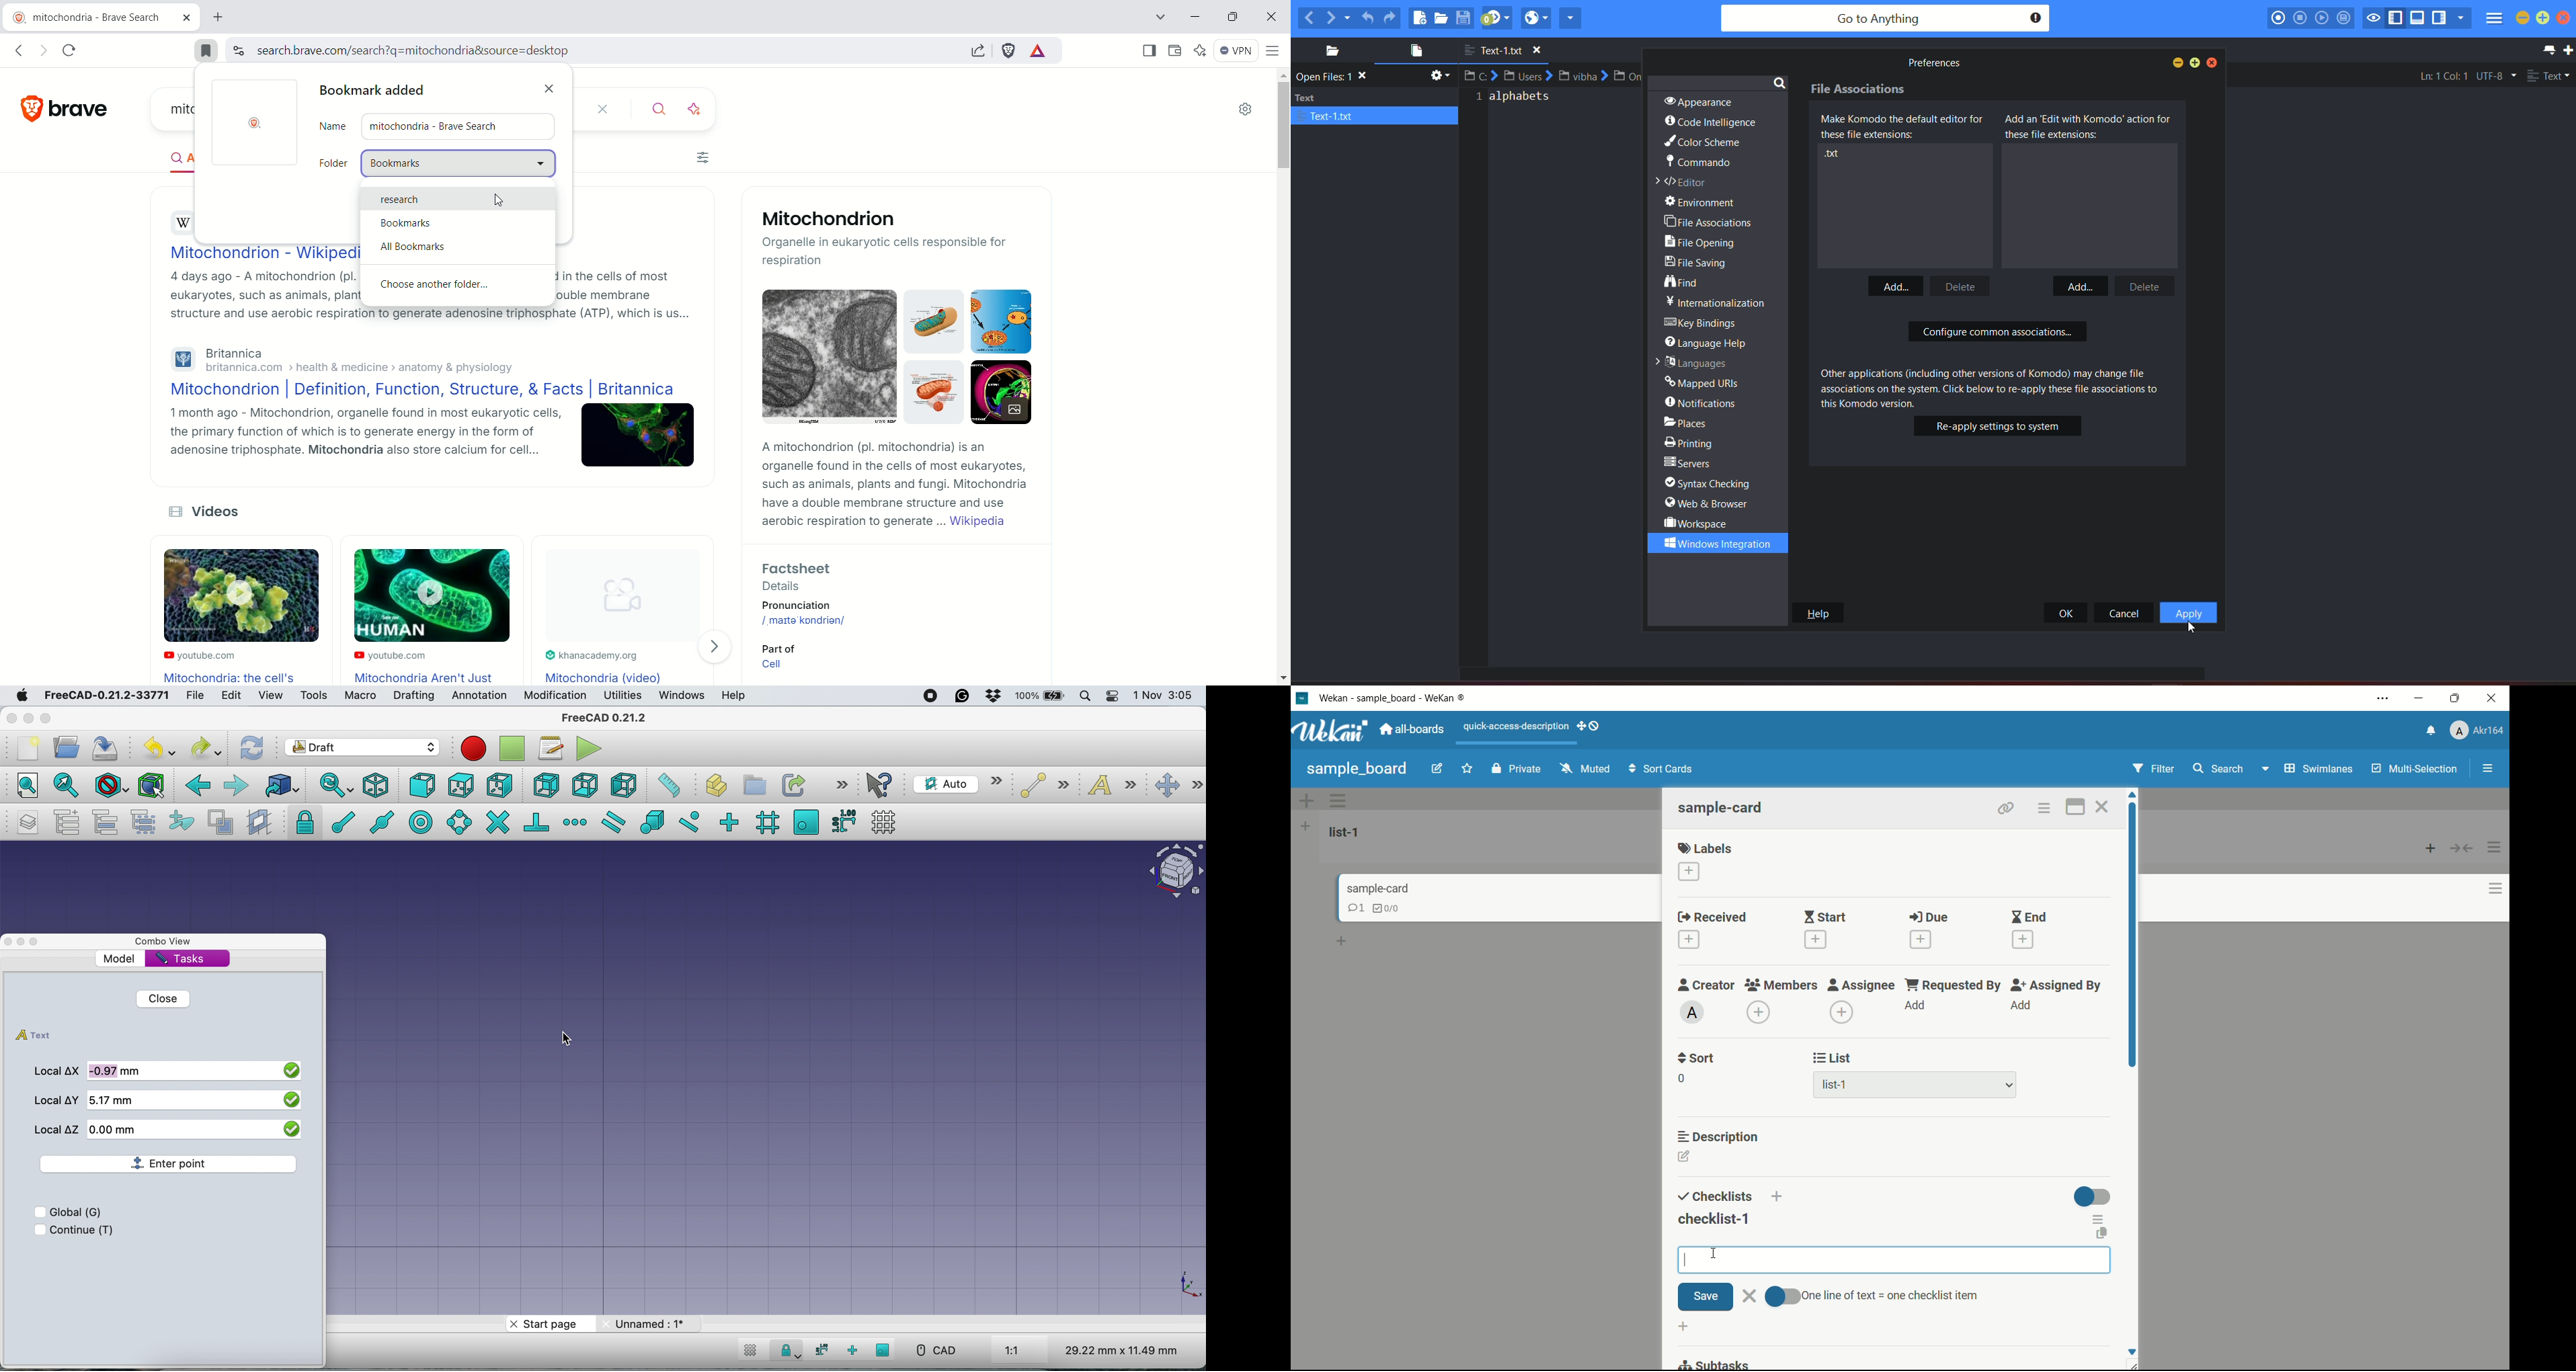 The height and width of the screenshot is (1372, 2576). What do you see at coordinates (1414, 729) in the screenshot?
I see `all boards` at bounding box center [1414, 729].